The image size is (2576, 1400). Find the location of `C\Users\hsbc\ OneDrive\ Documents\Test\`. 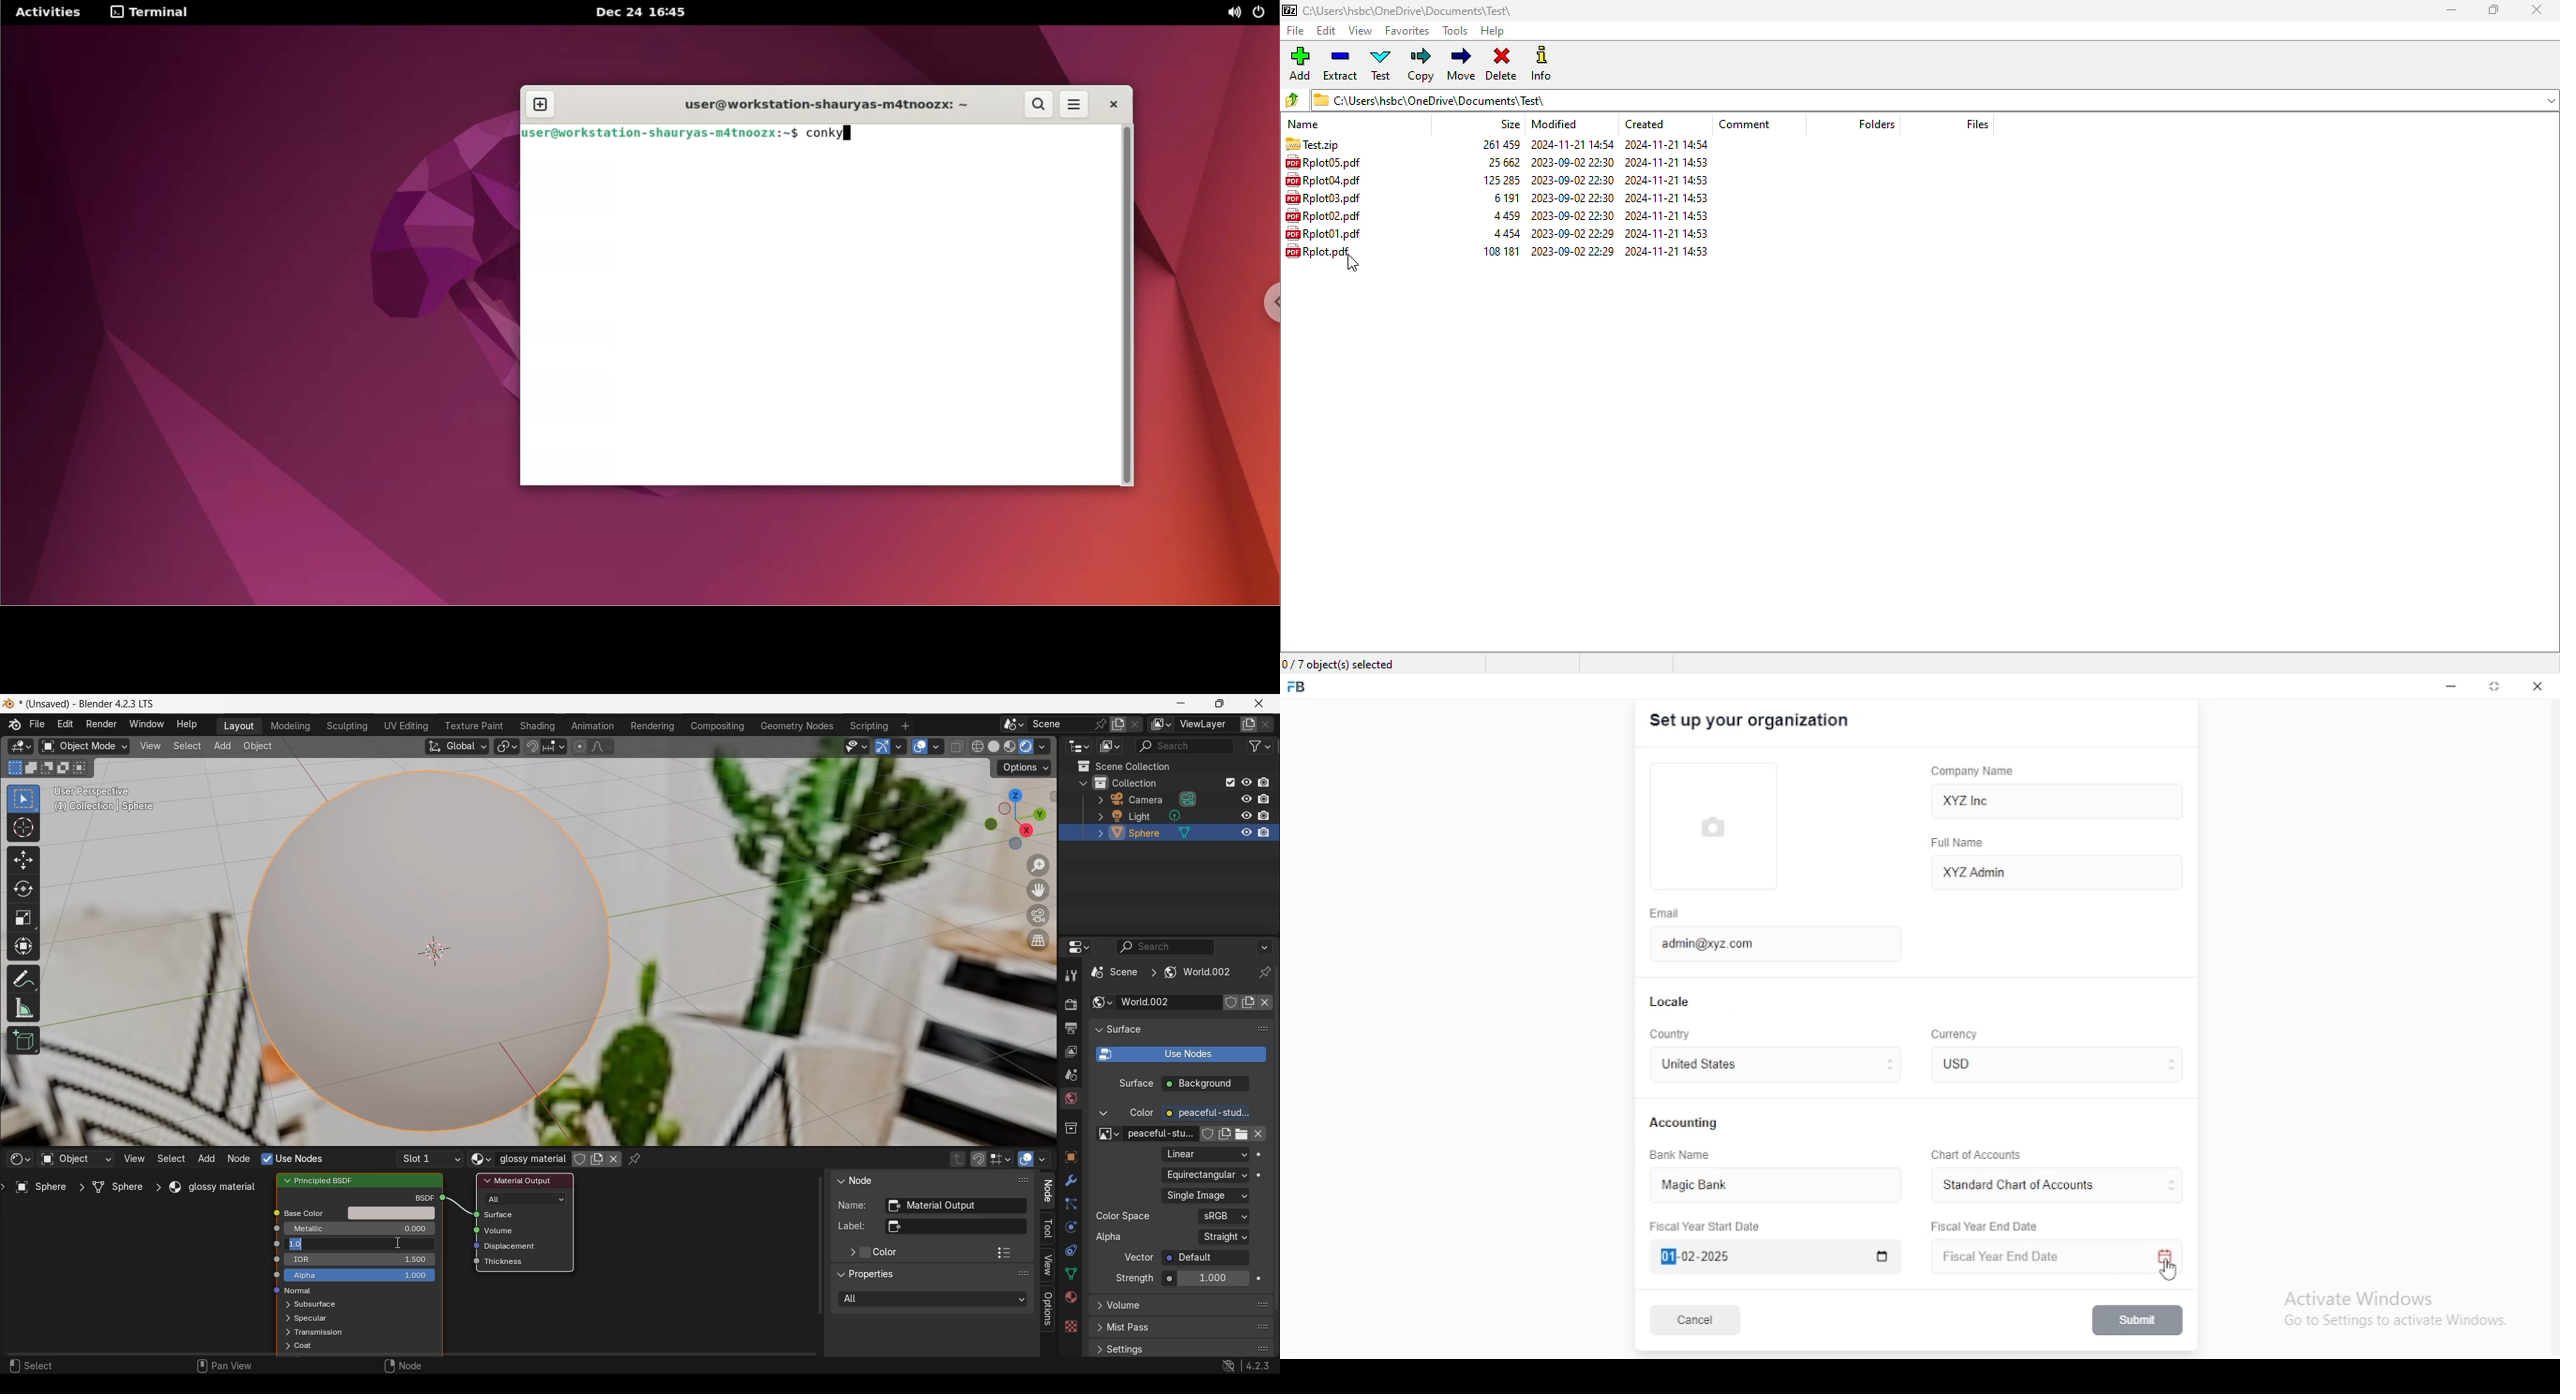

C\Users\hsbc\ OneDrive\ Documents\Test\ is located at coordinates (1933, 101).